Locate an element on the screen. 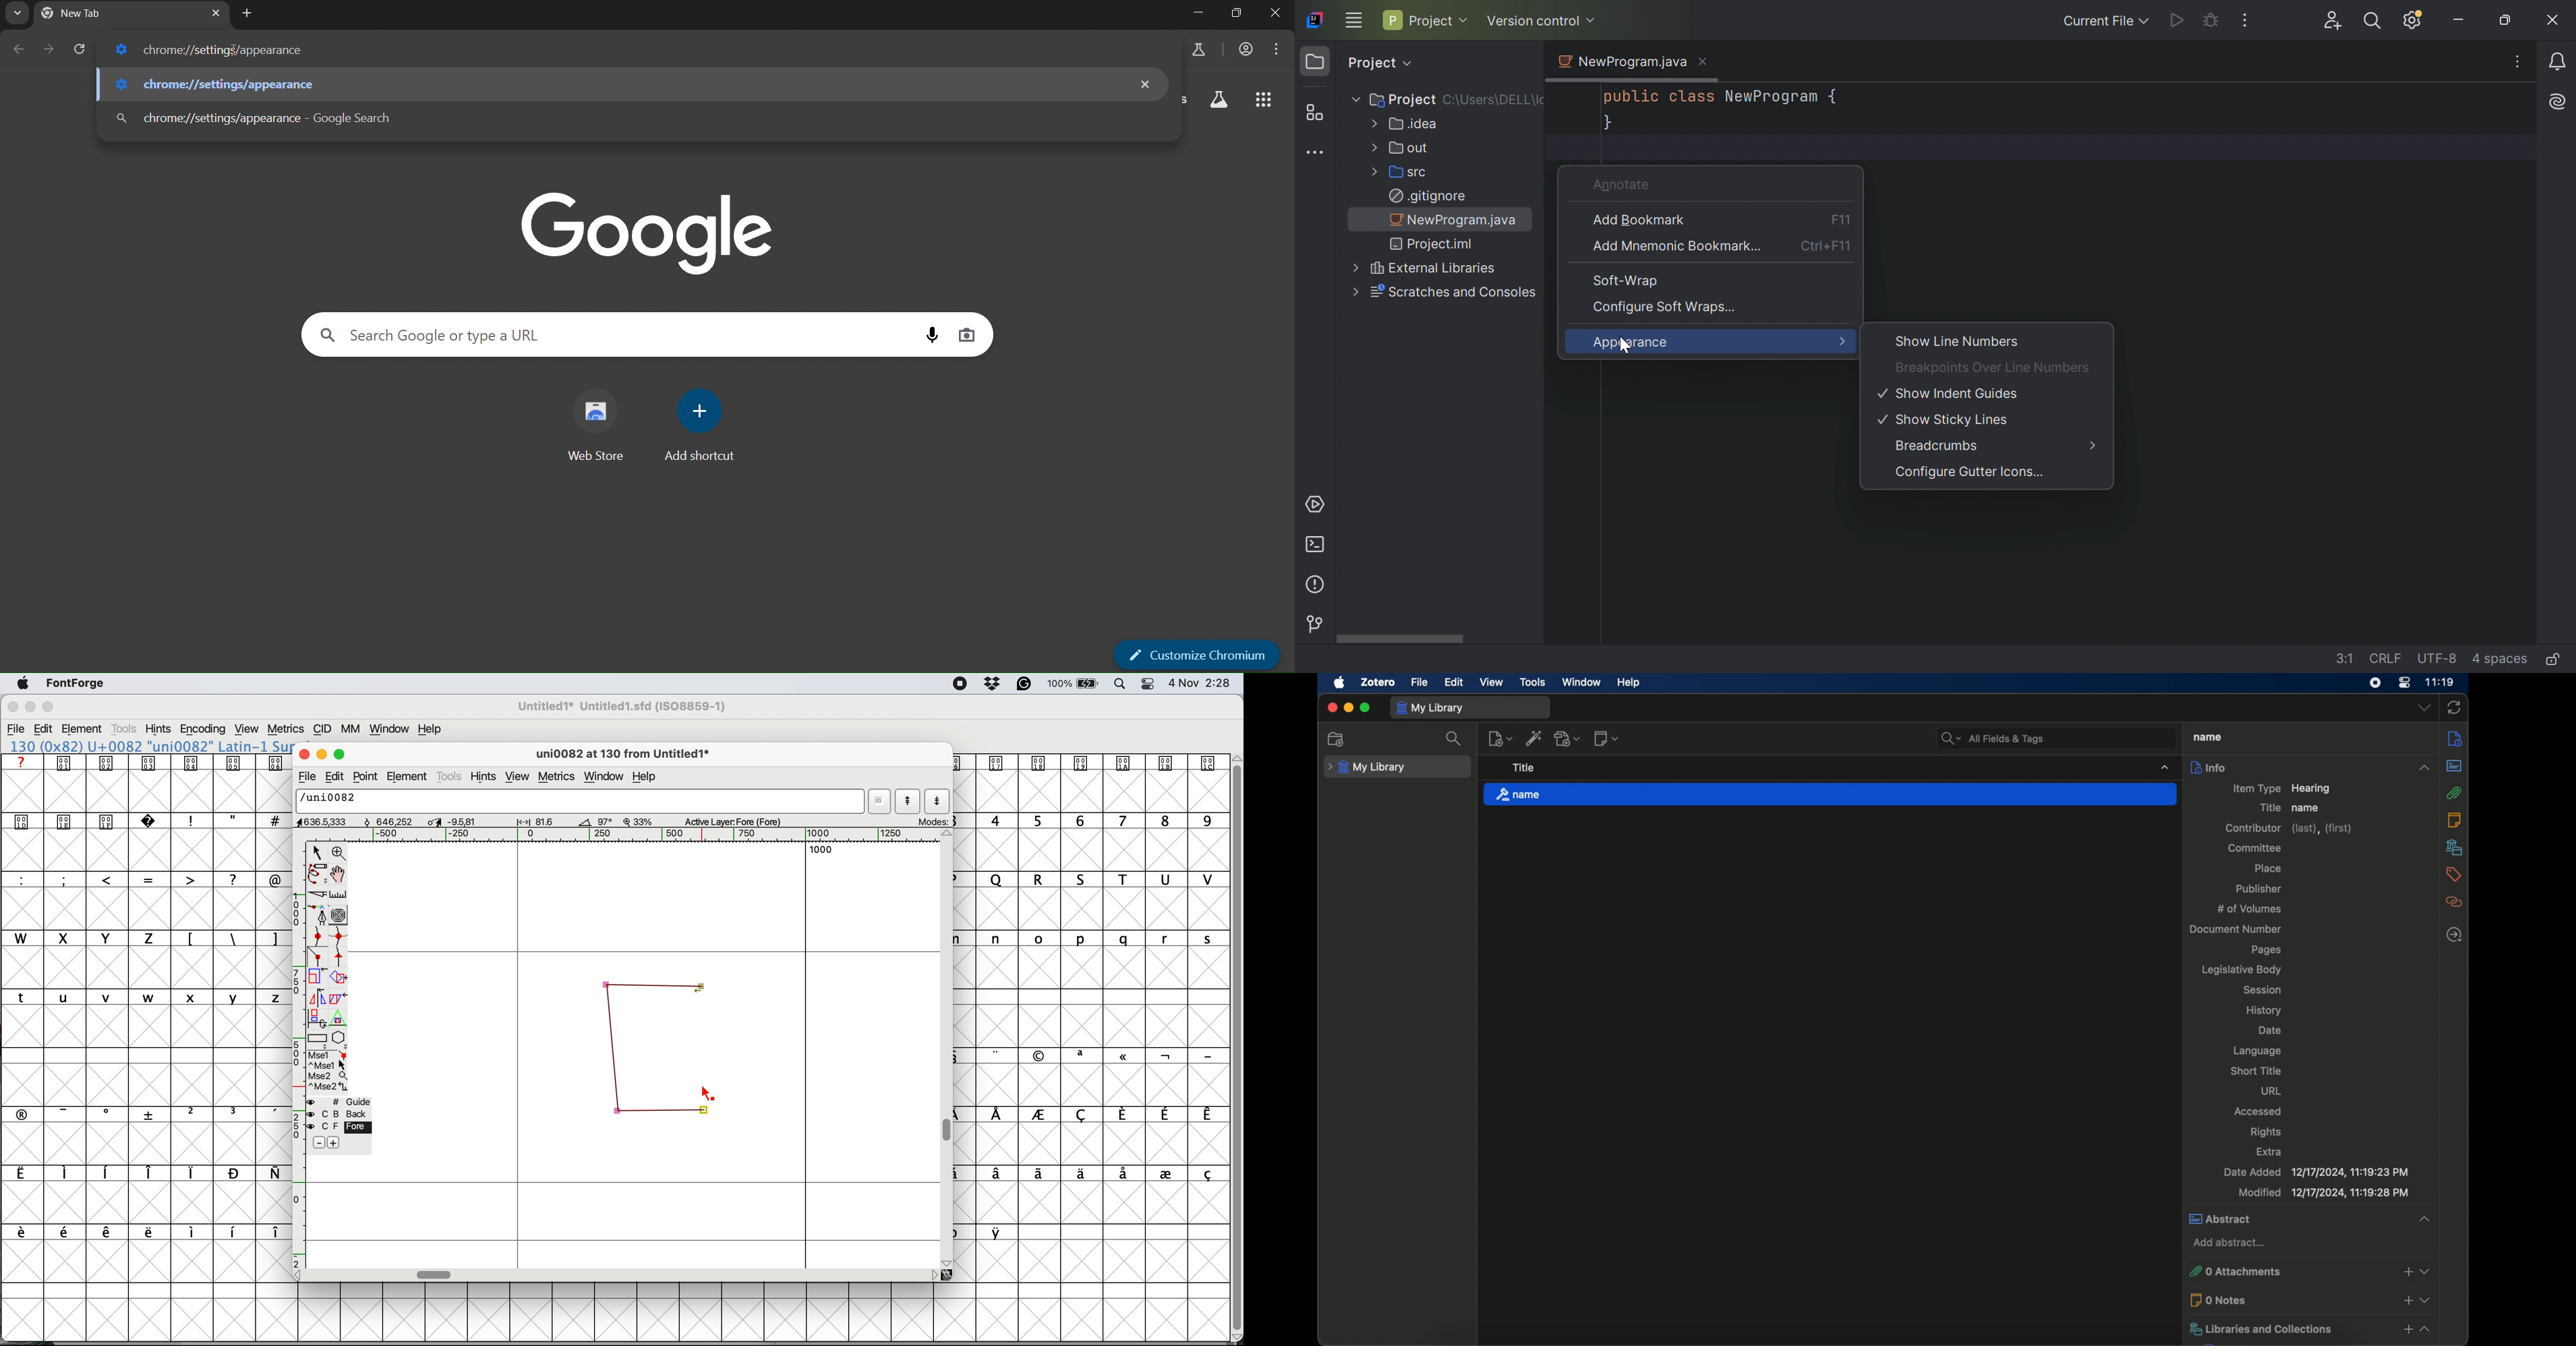  no of volumes is located at coordinates (2249, 909).